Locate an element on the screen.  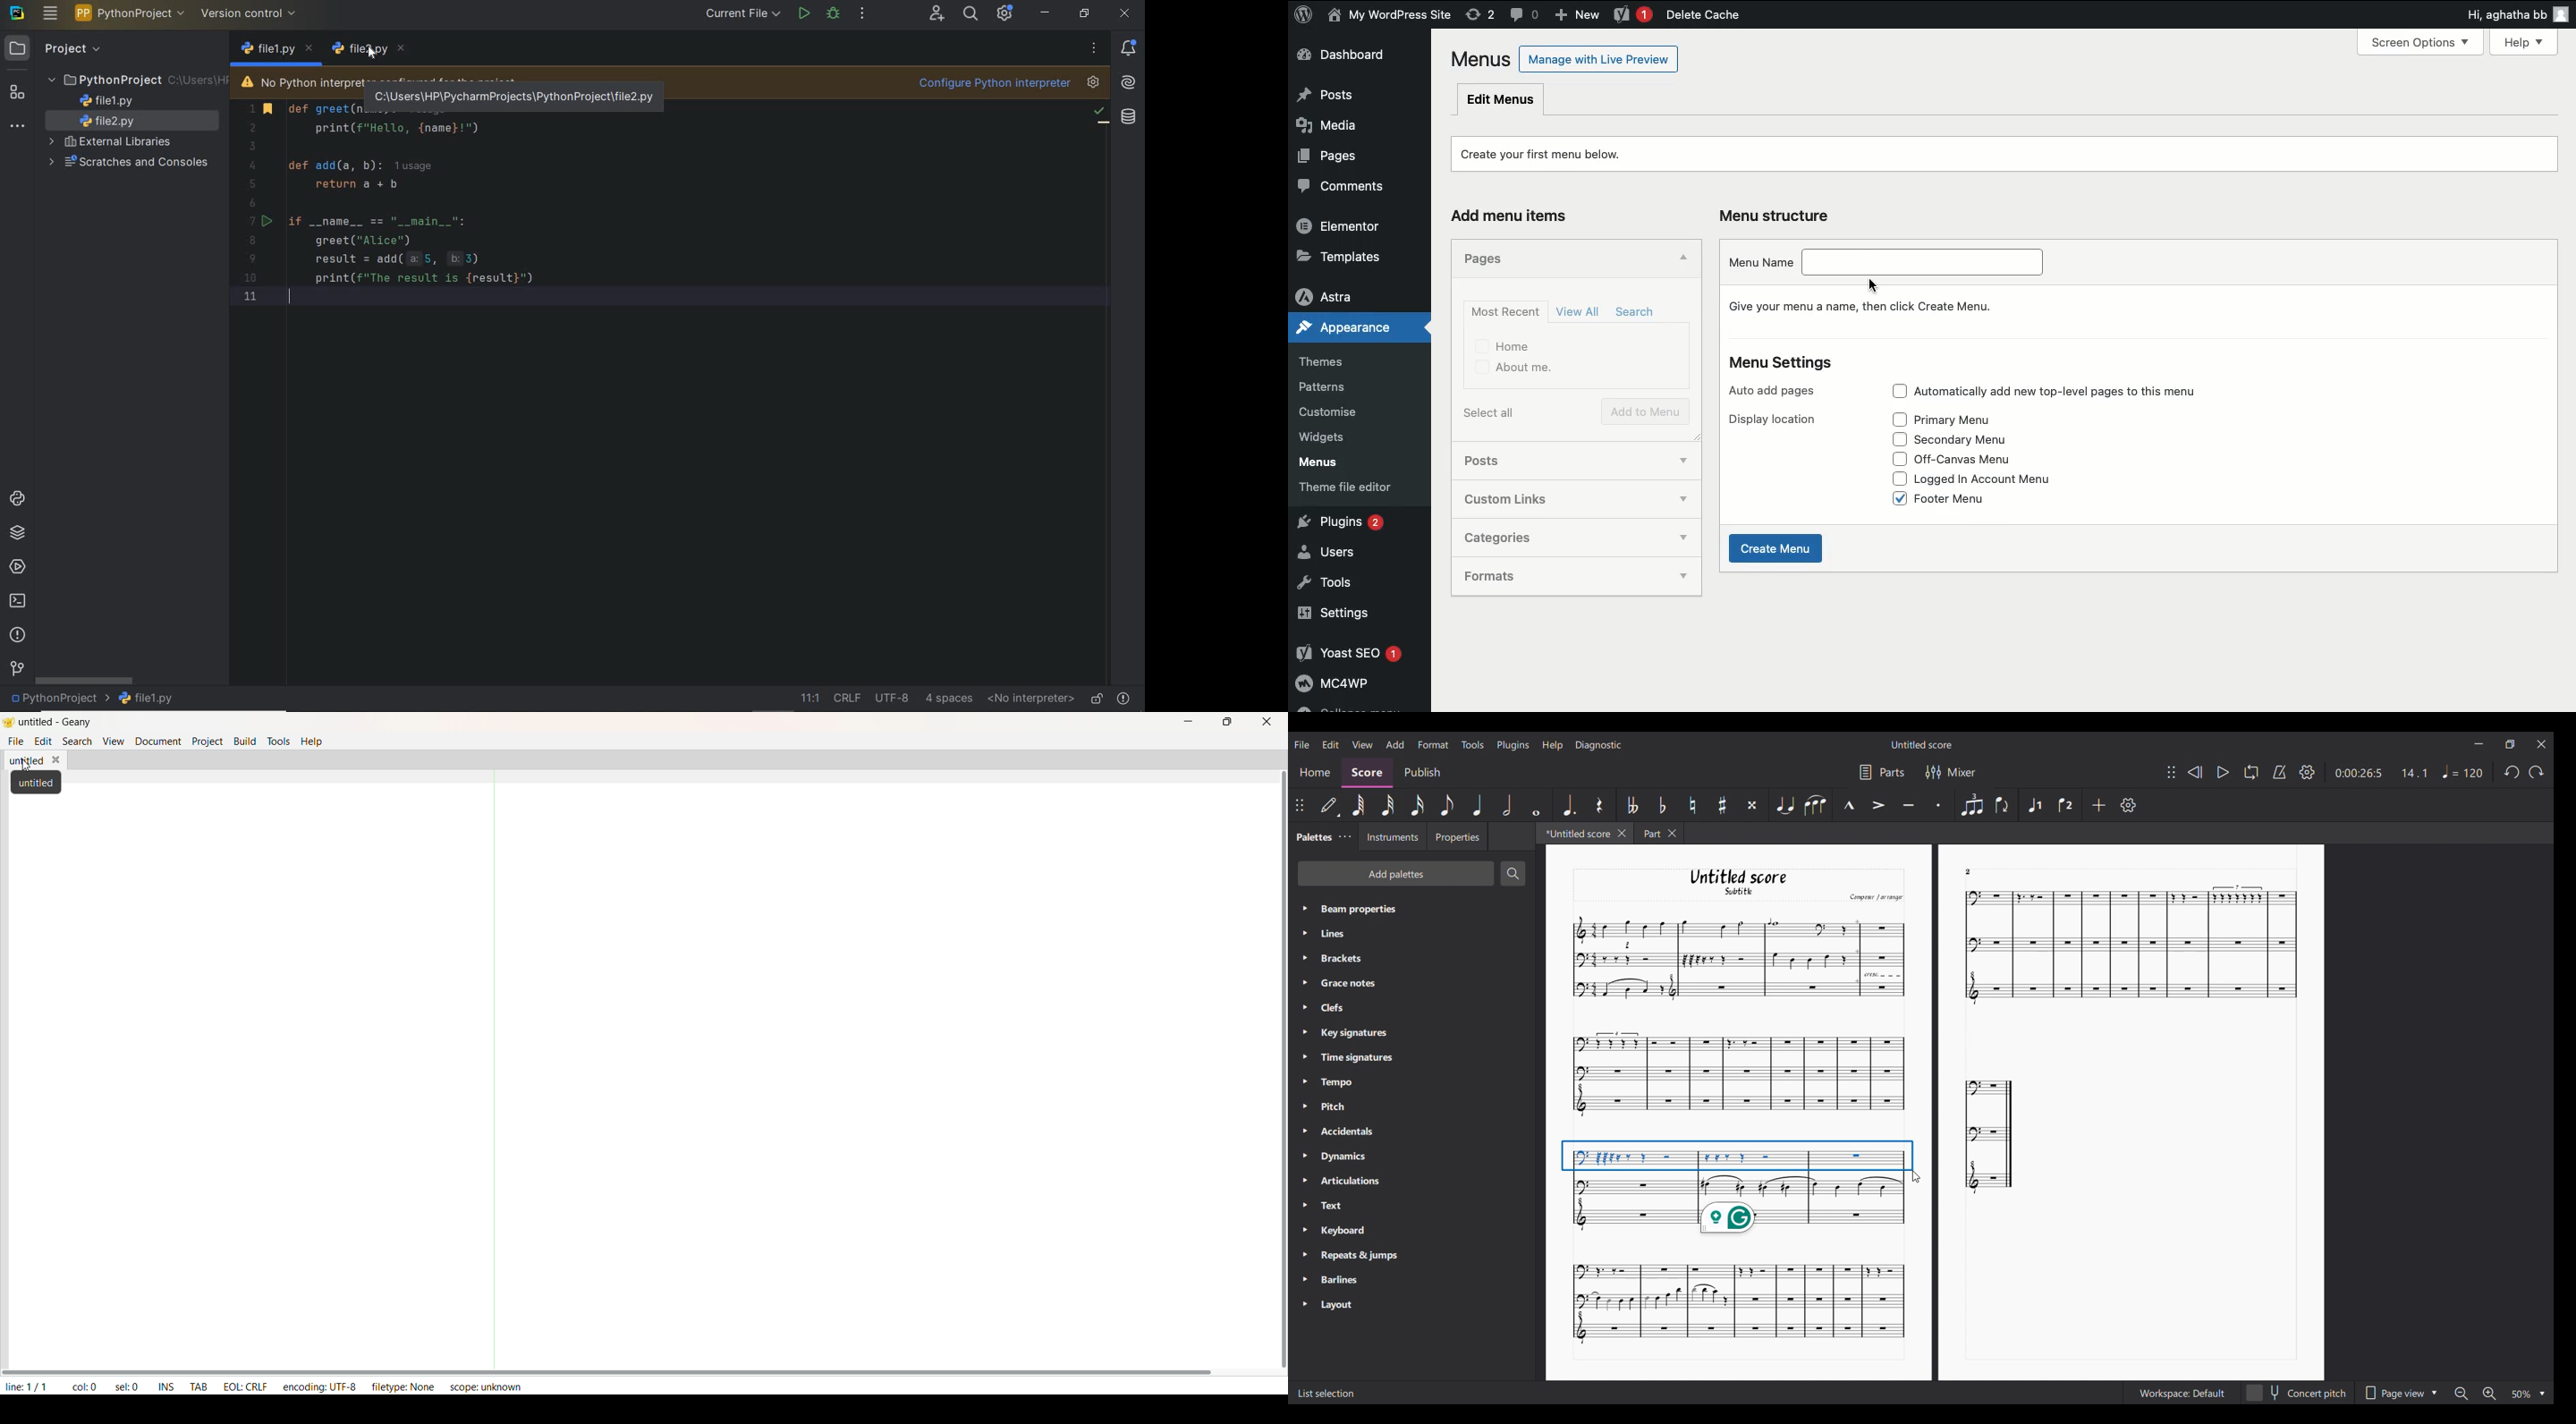
Compone | arcanger is located at coordinates (1876, 899).